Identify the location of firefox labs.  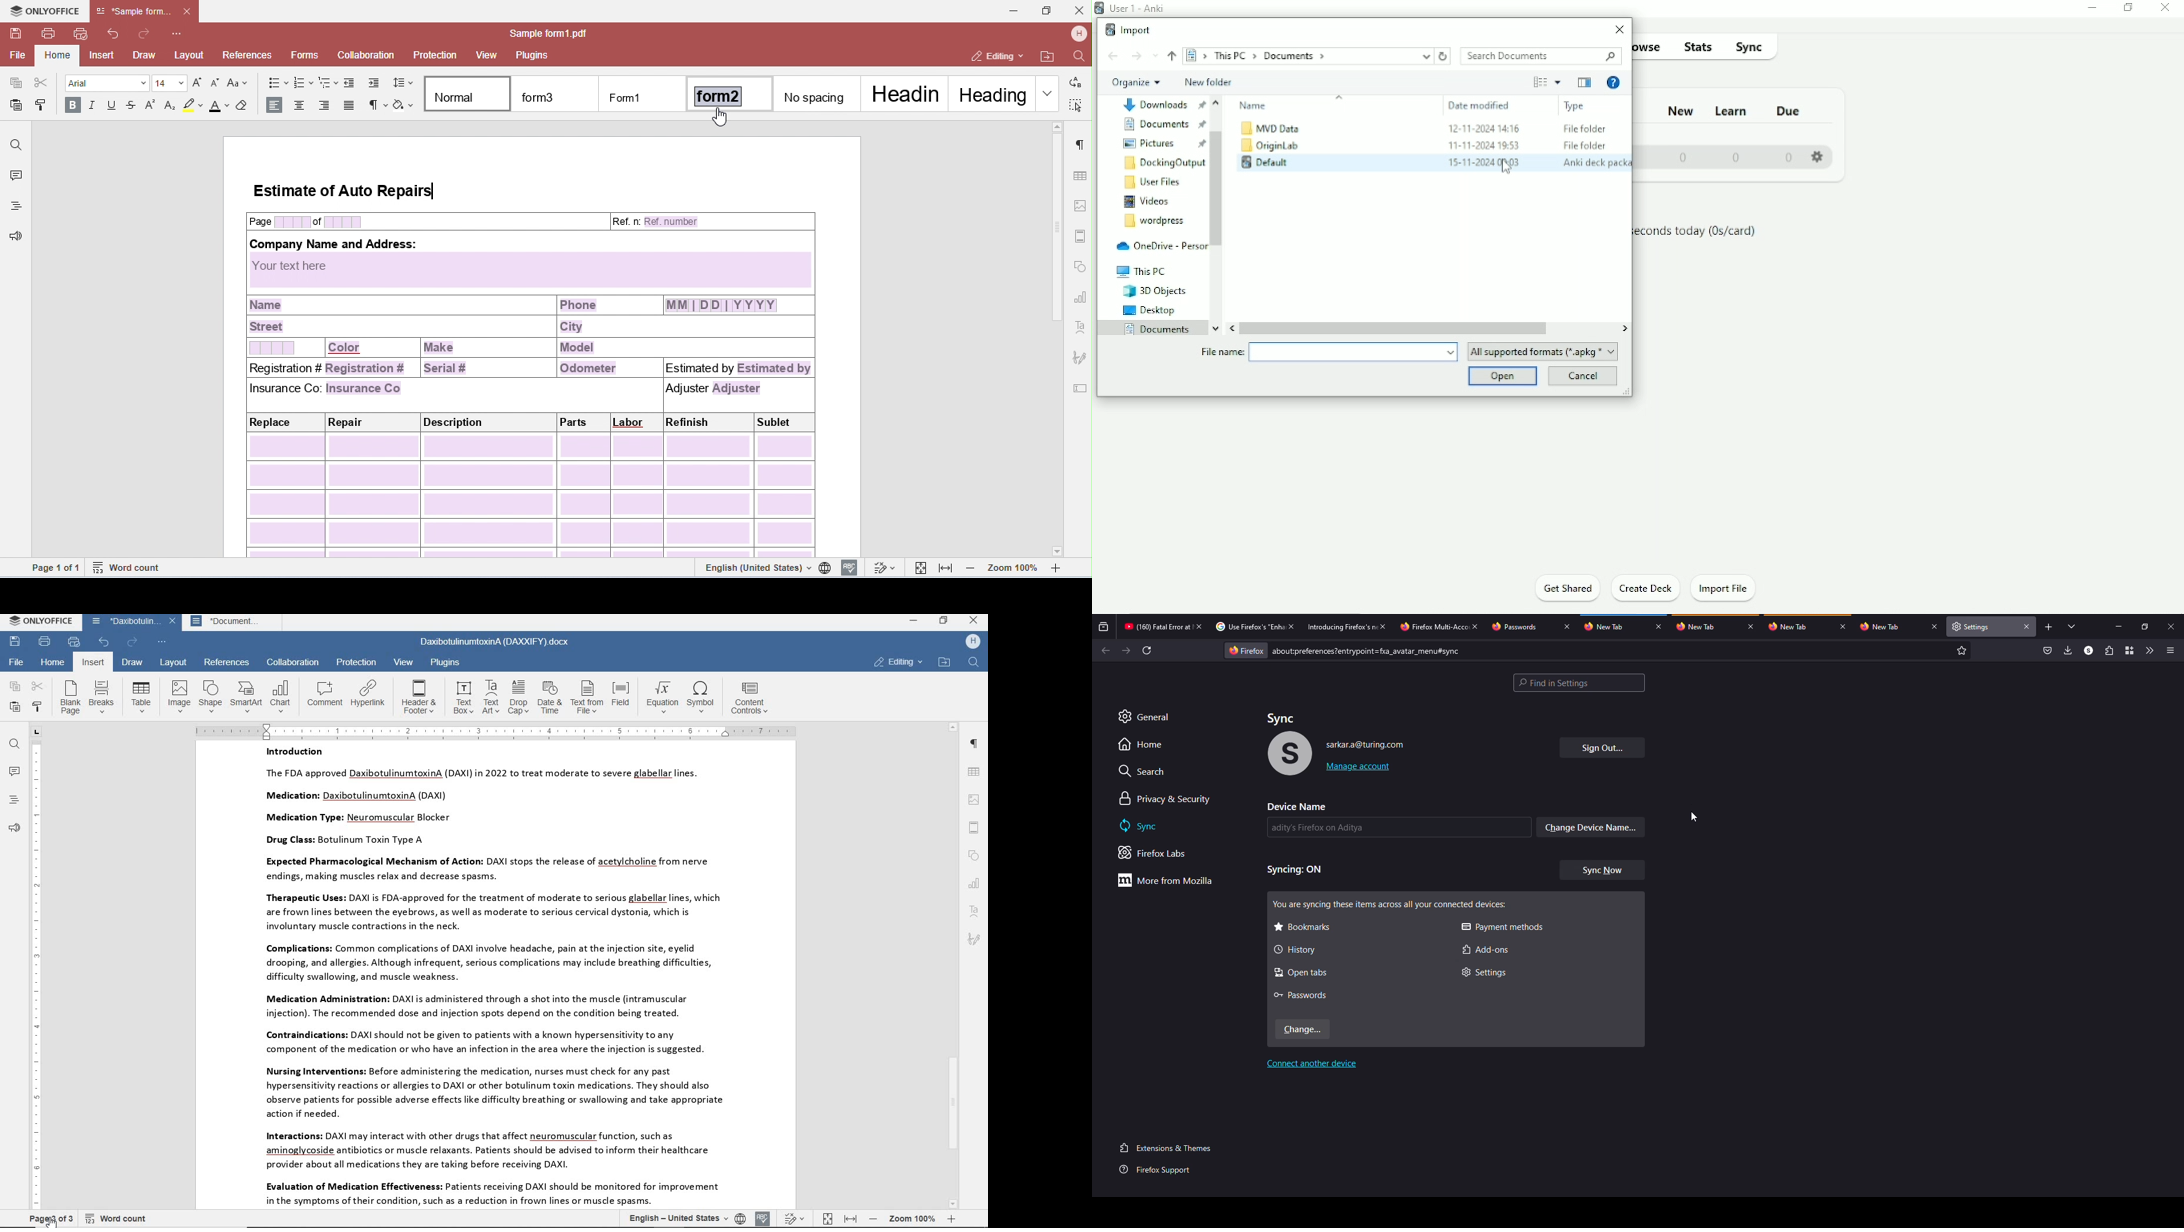
(1157, 852).